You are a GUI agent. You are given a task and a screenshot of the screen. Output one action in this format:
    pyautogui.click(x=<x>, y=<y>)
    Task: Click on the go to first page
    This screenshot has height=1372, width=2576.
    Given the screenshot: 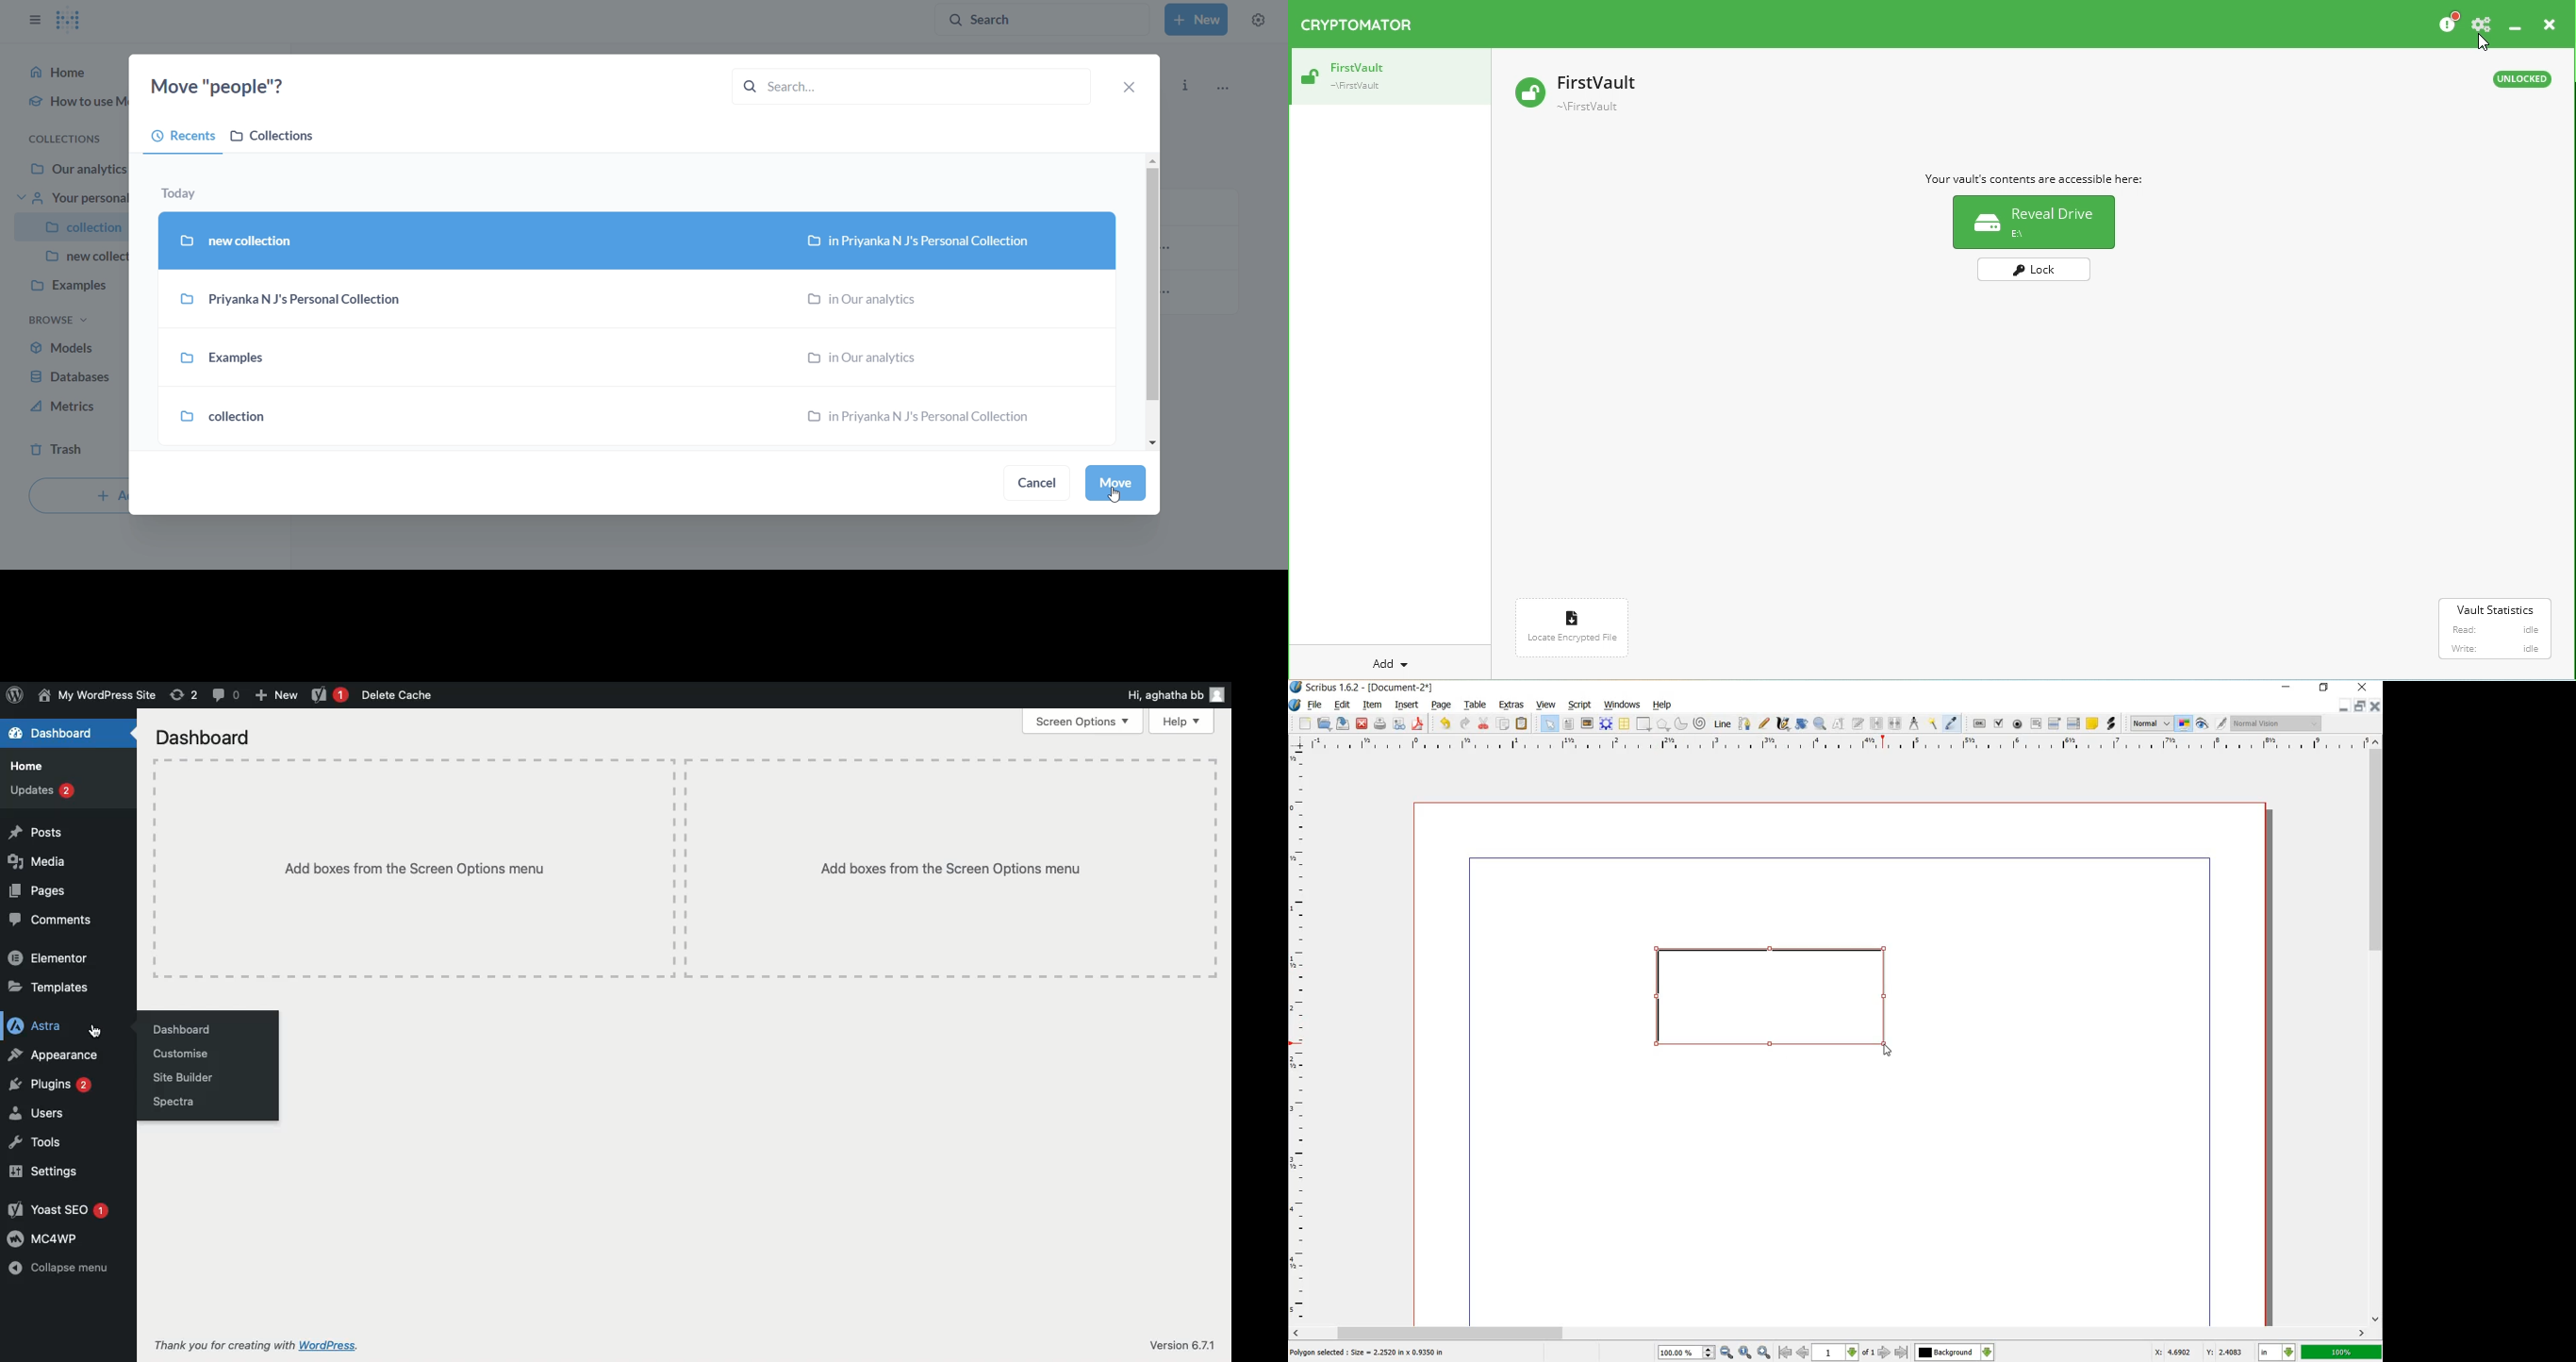 What is the action you would take?
    pyautogui.click(x=1785, y=1352)
    